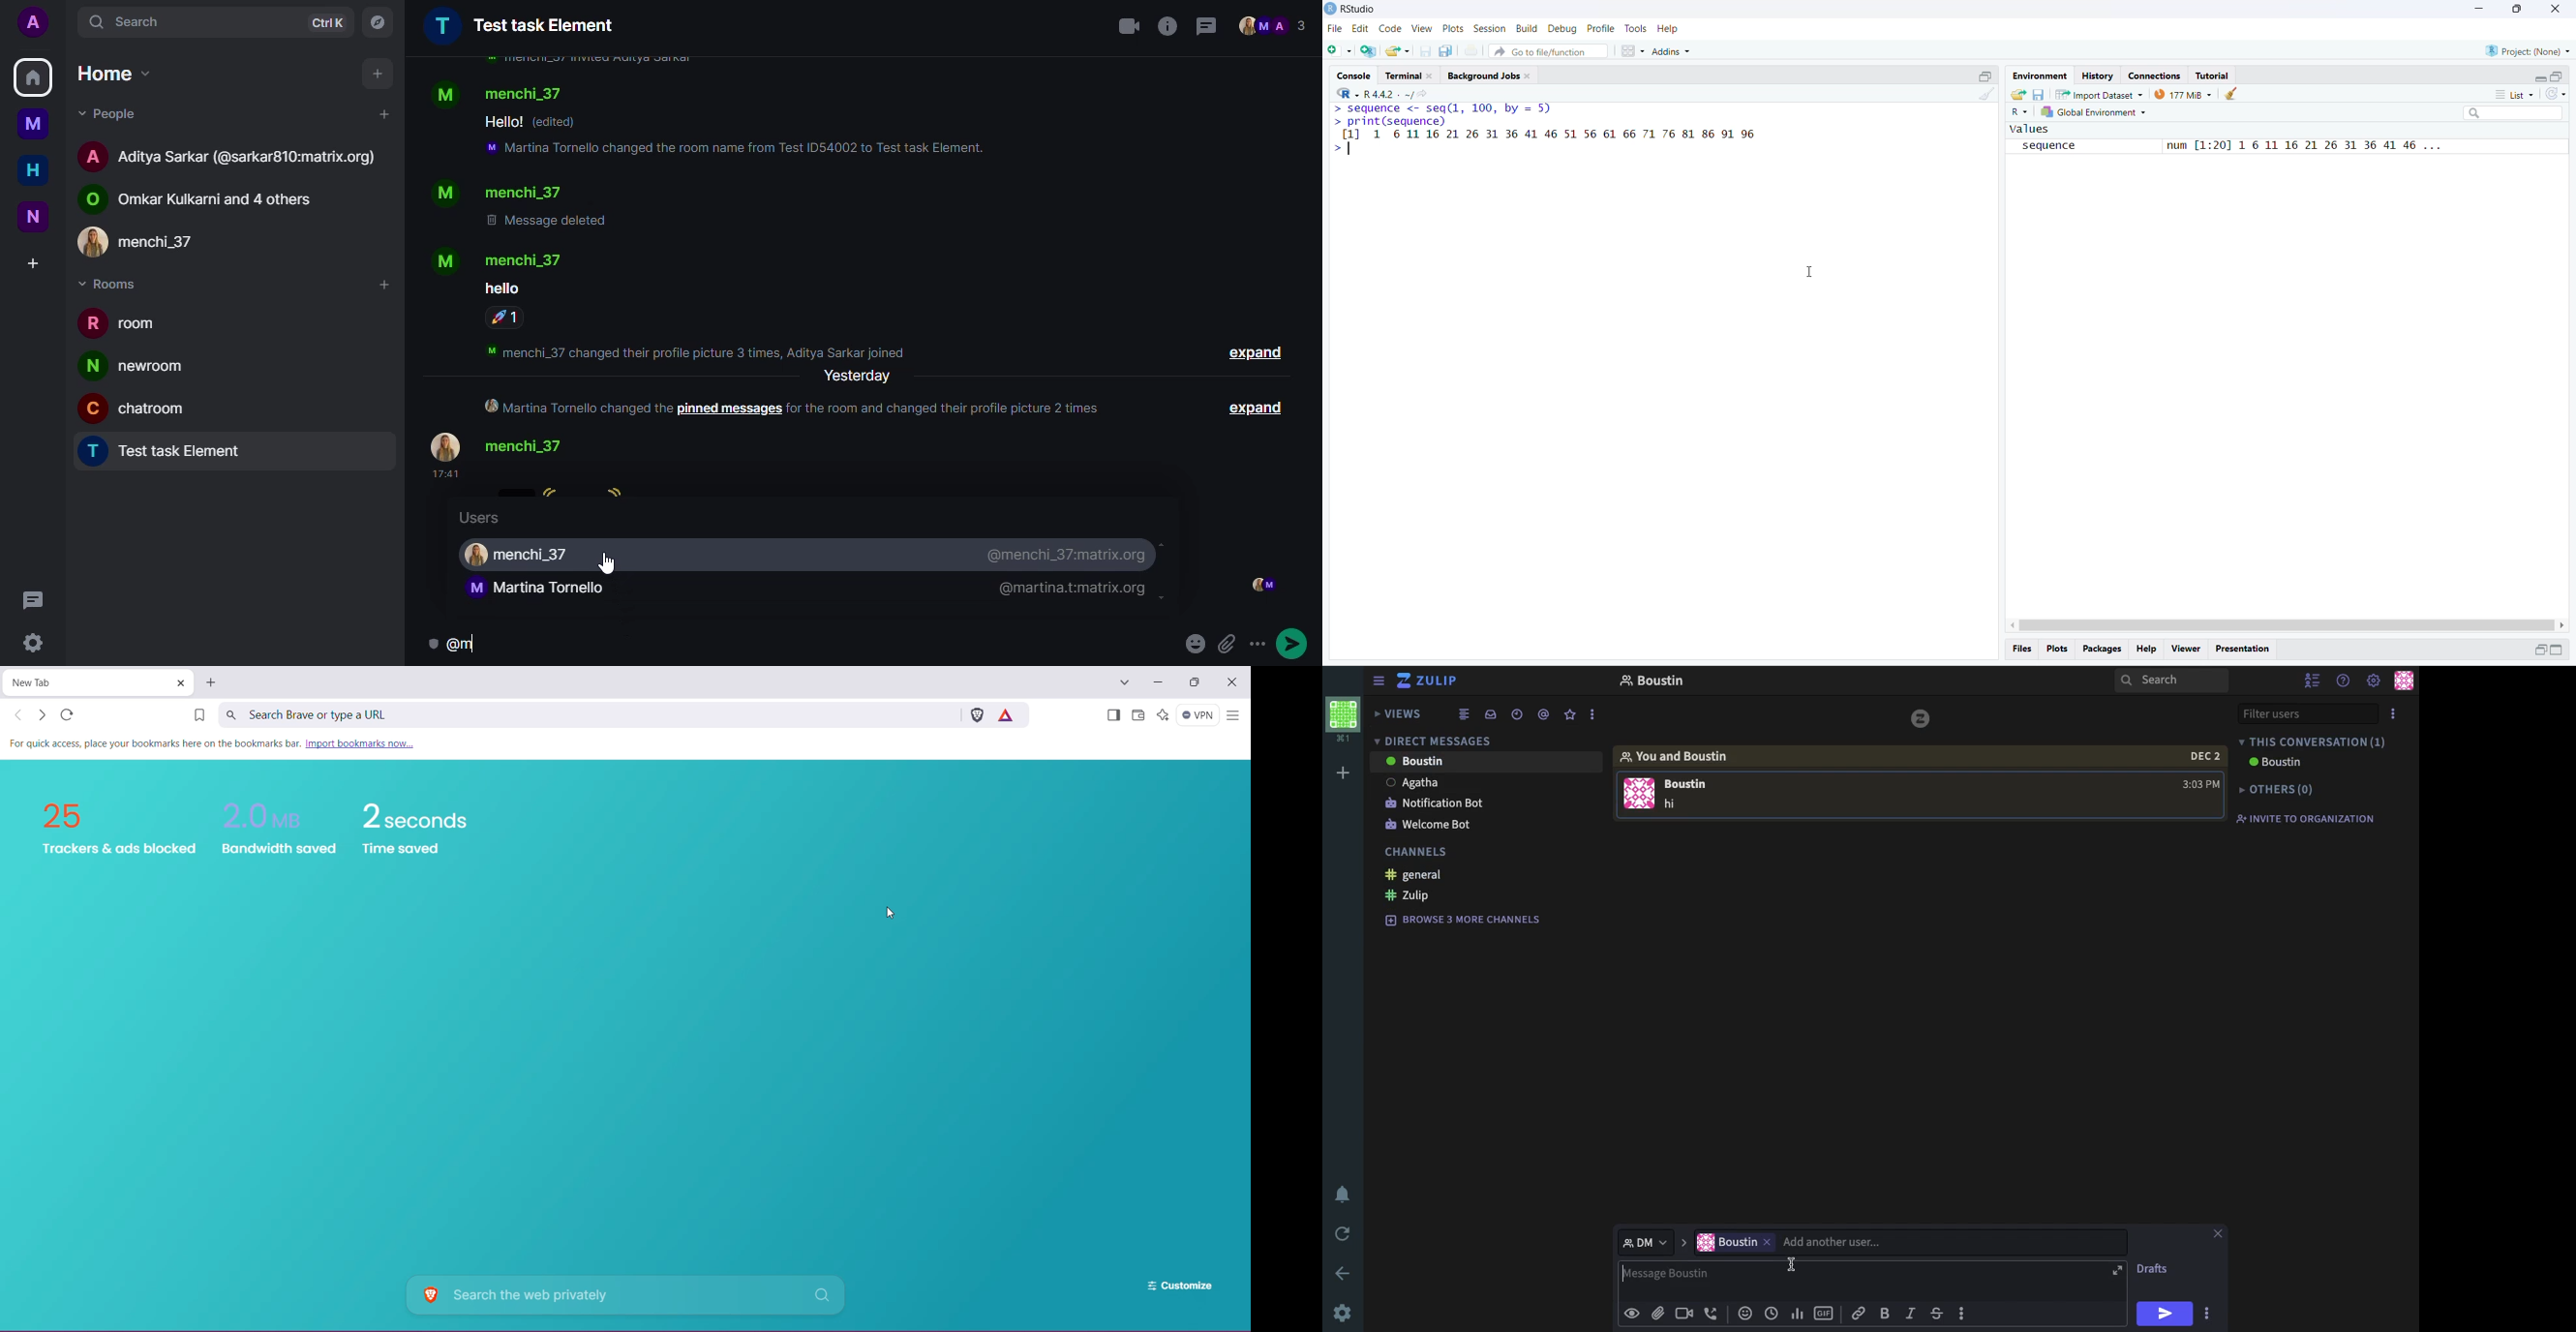 This screenshot has width=2576, height=1344. Describe the element at coordinates (1344, 1234) in the screenshot. I see `refresh` at that location.